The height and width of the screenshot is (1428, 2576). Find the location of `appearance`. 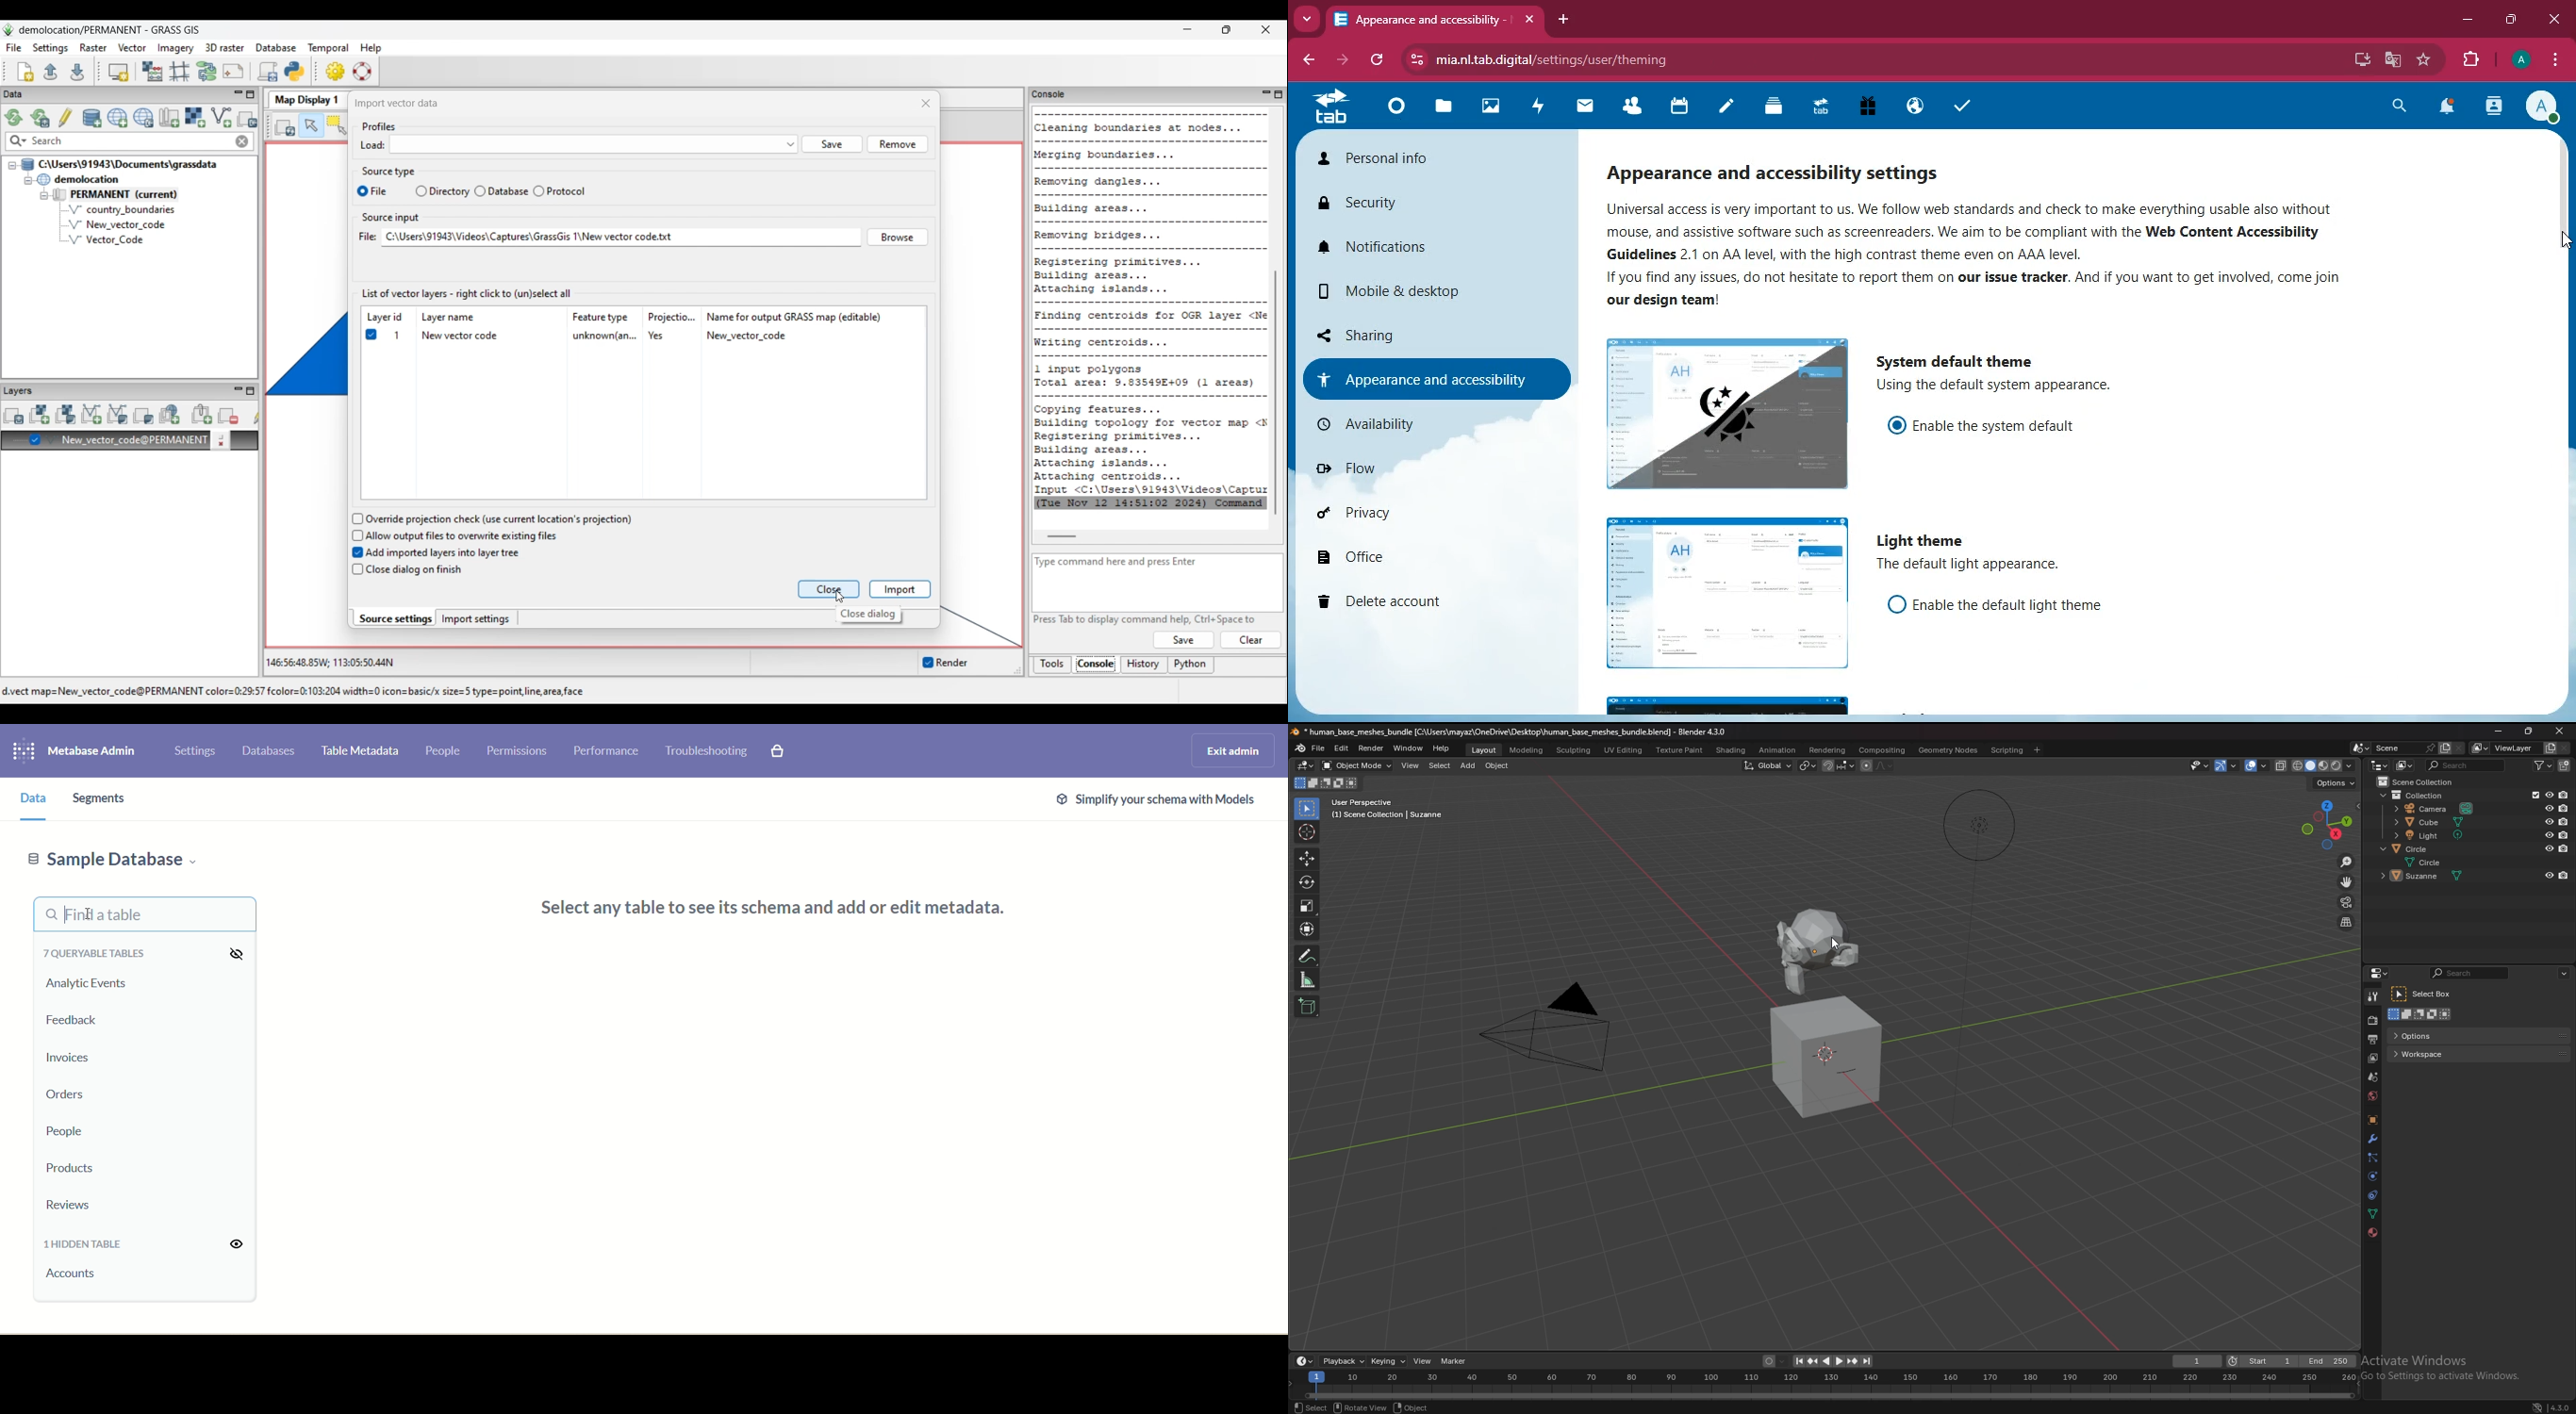

appearance is located at coordinates (1787, 174).